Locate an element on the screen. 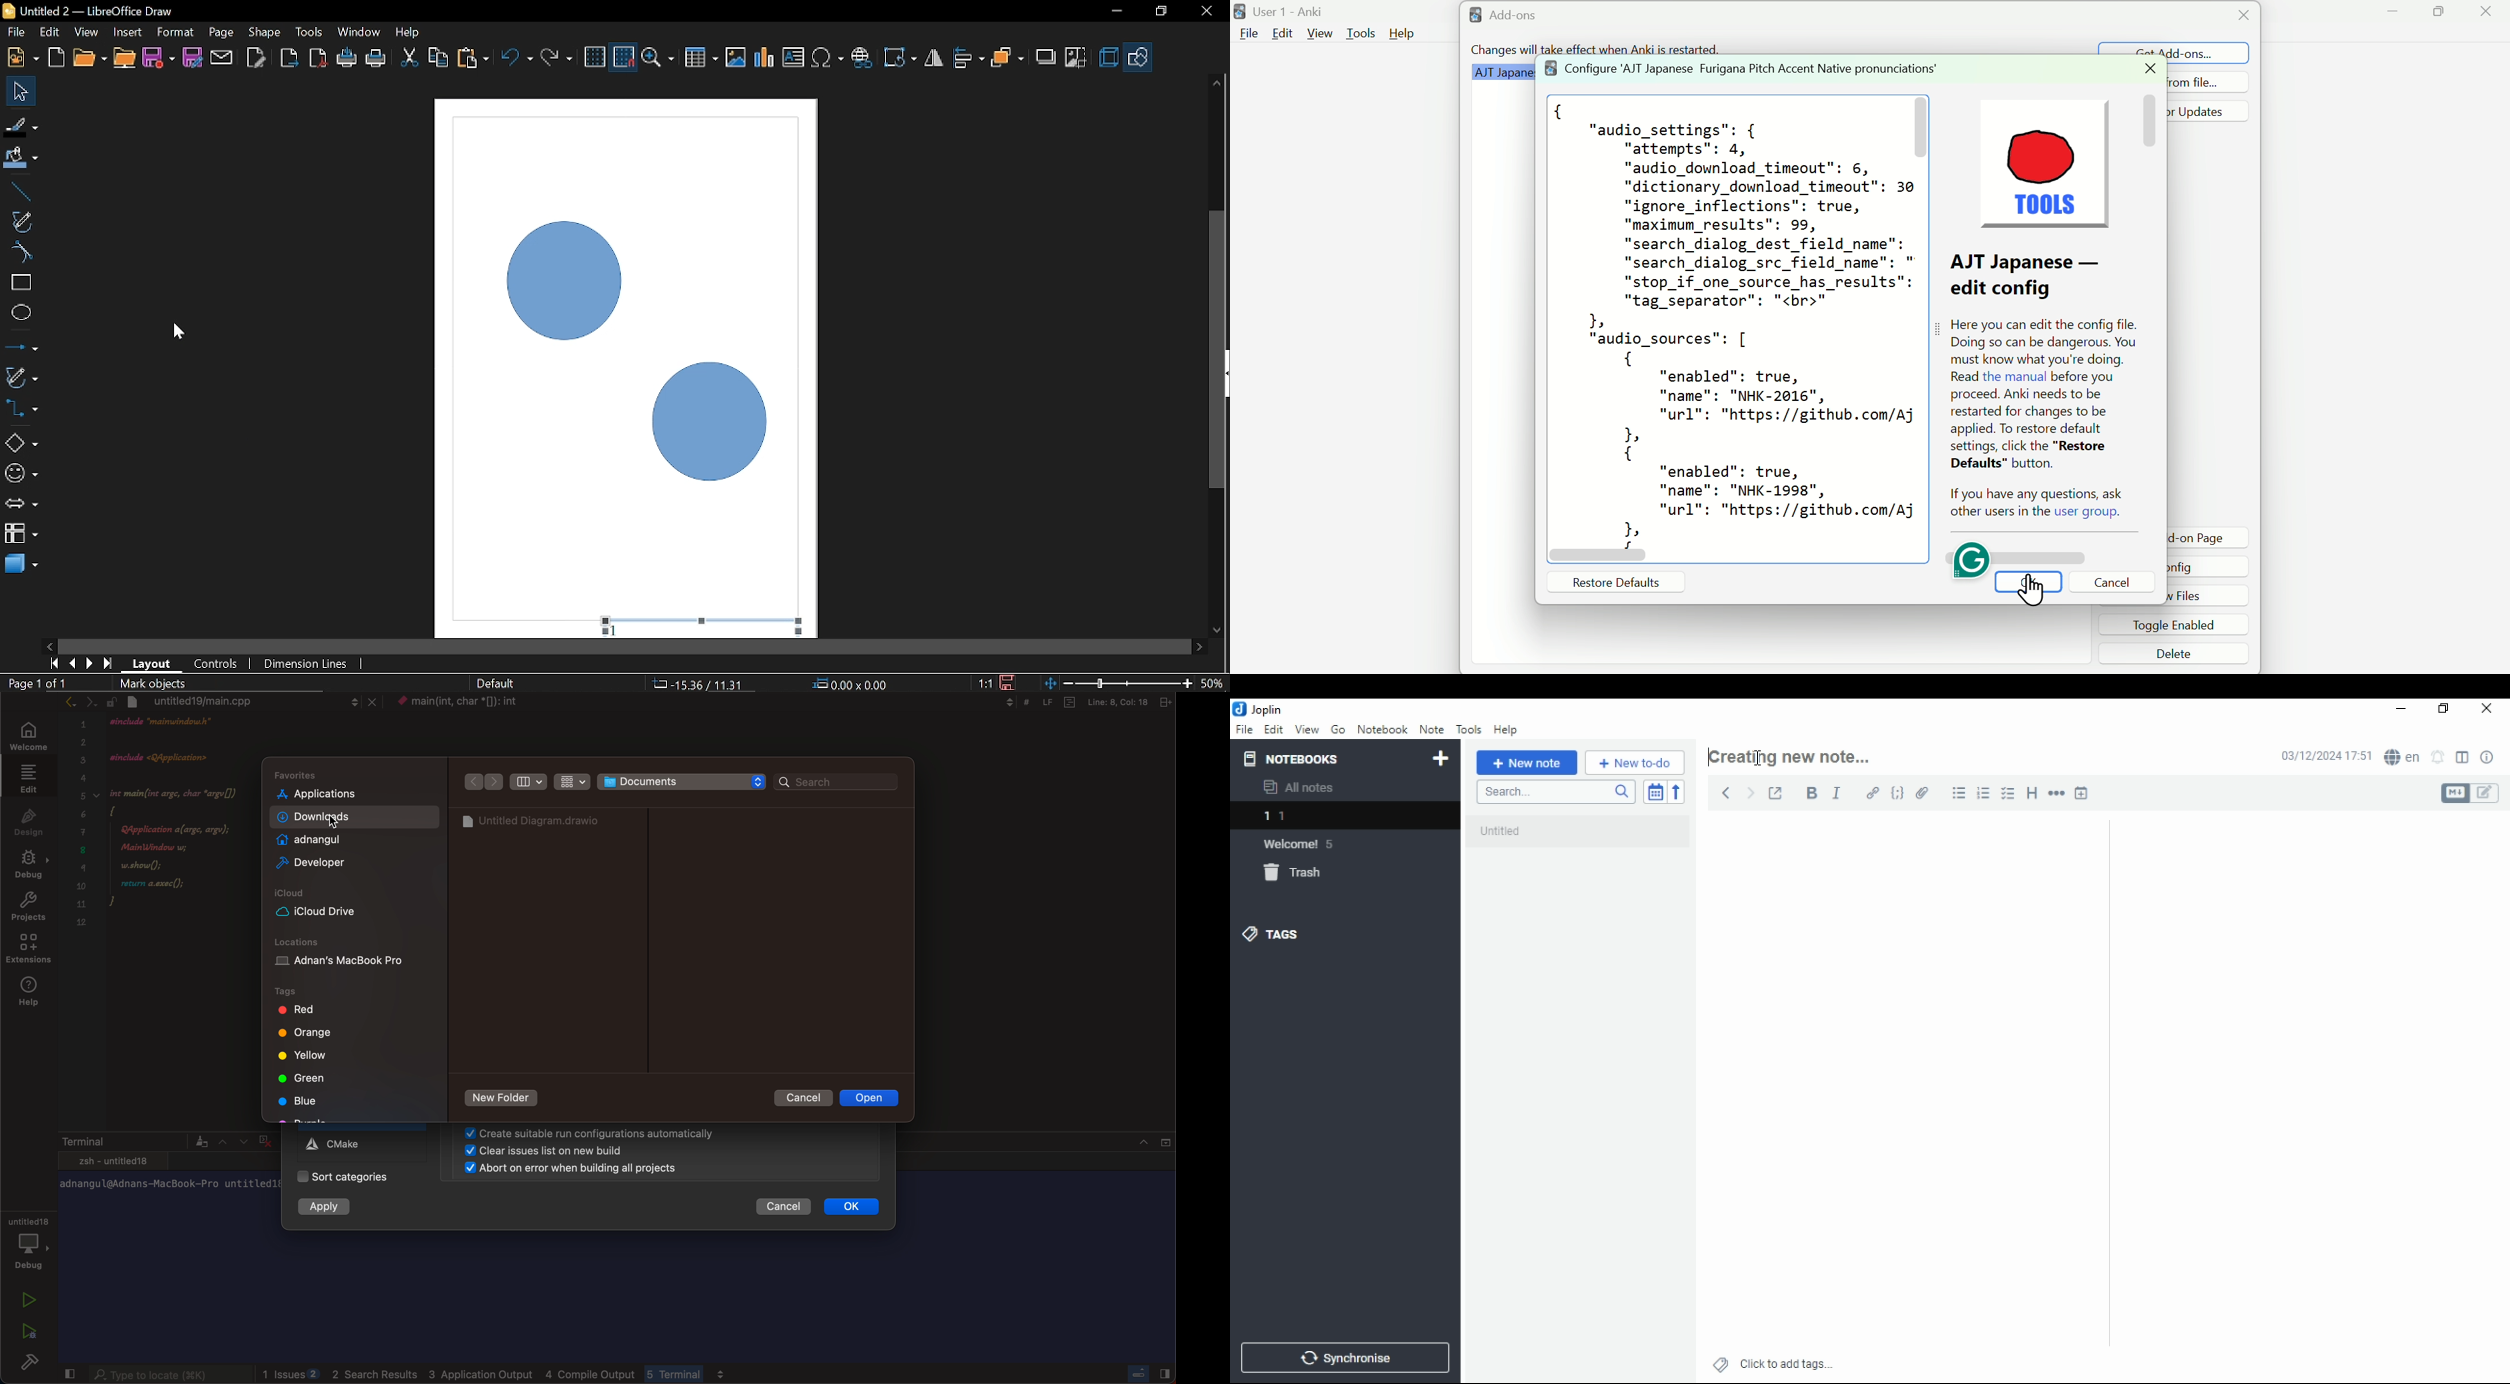 Image resolution: width=2520 pixels, height=1400 pixels. Arrange is located at coordinates (1007, 59).